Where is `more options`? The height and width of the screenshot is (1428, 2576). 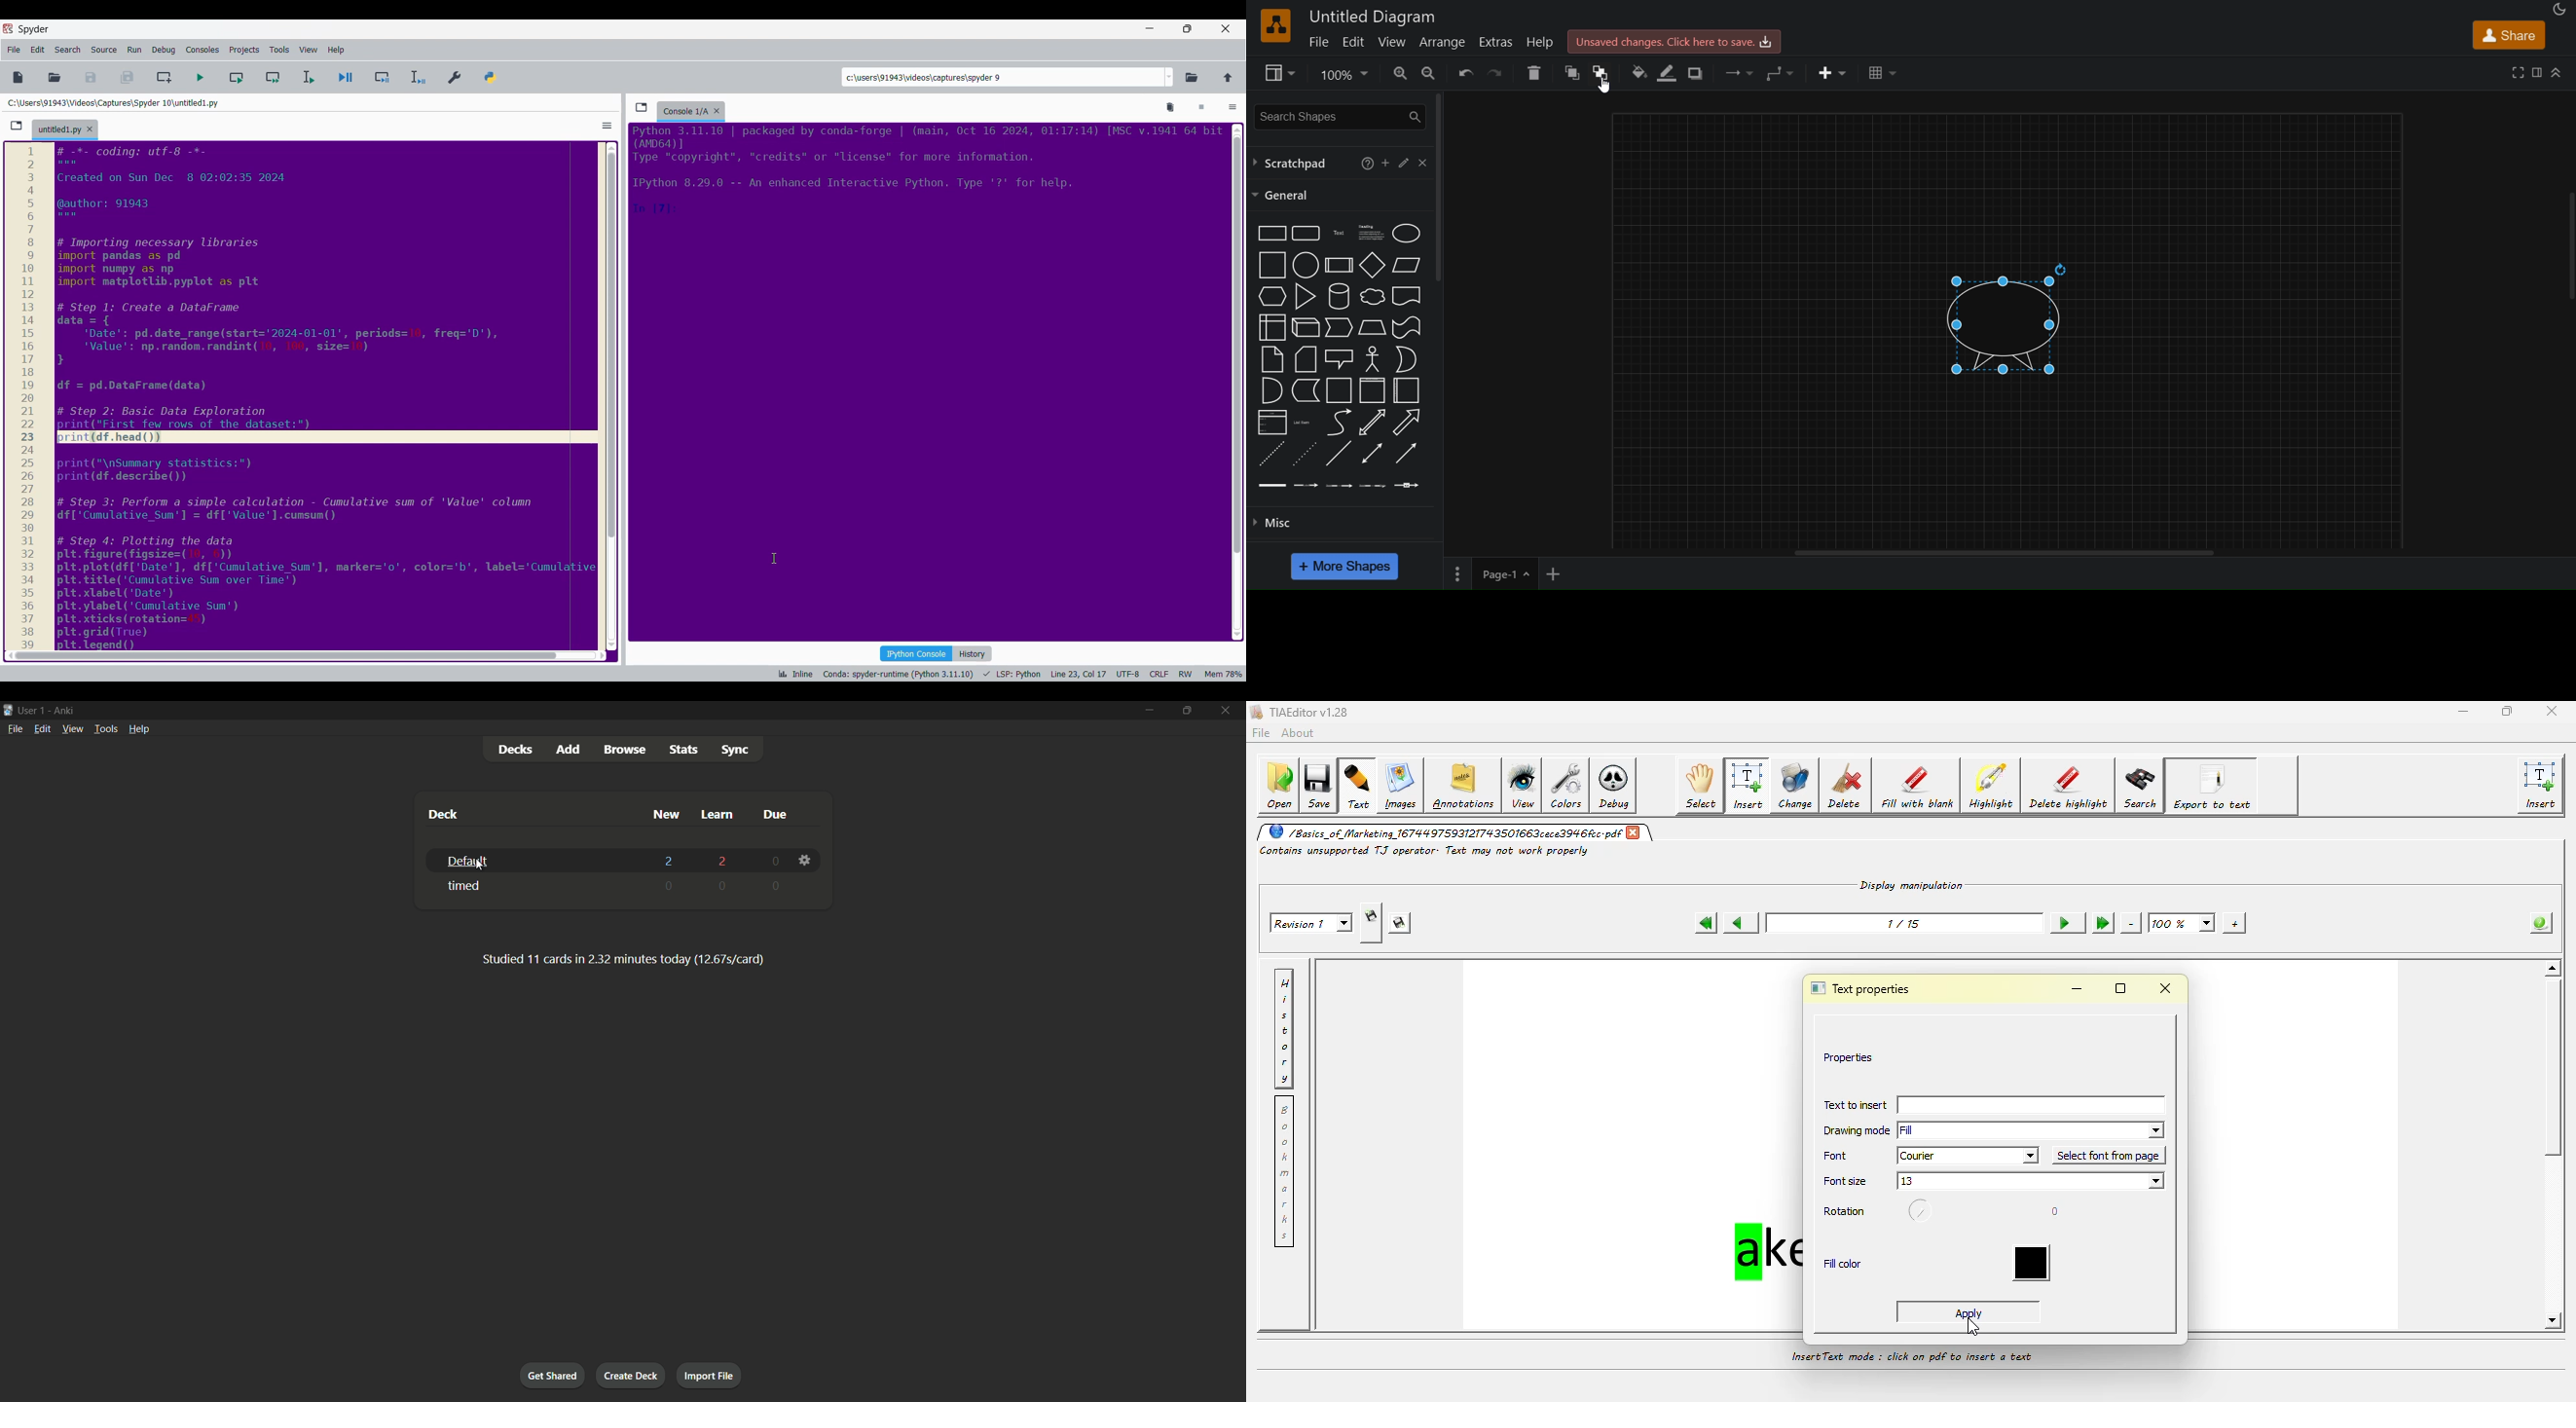 more options is located at coordinates (605, 125).